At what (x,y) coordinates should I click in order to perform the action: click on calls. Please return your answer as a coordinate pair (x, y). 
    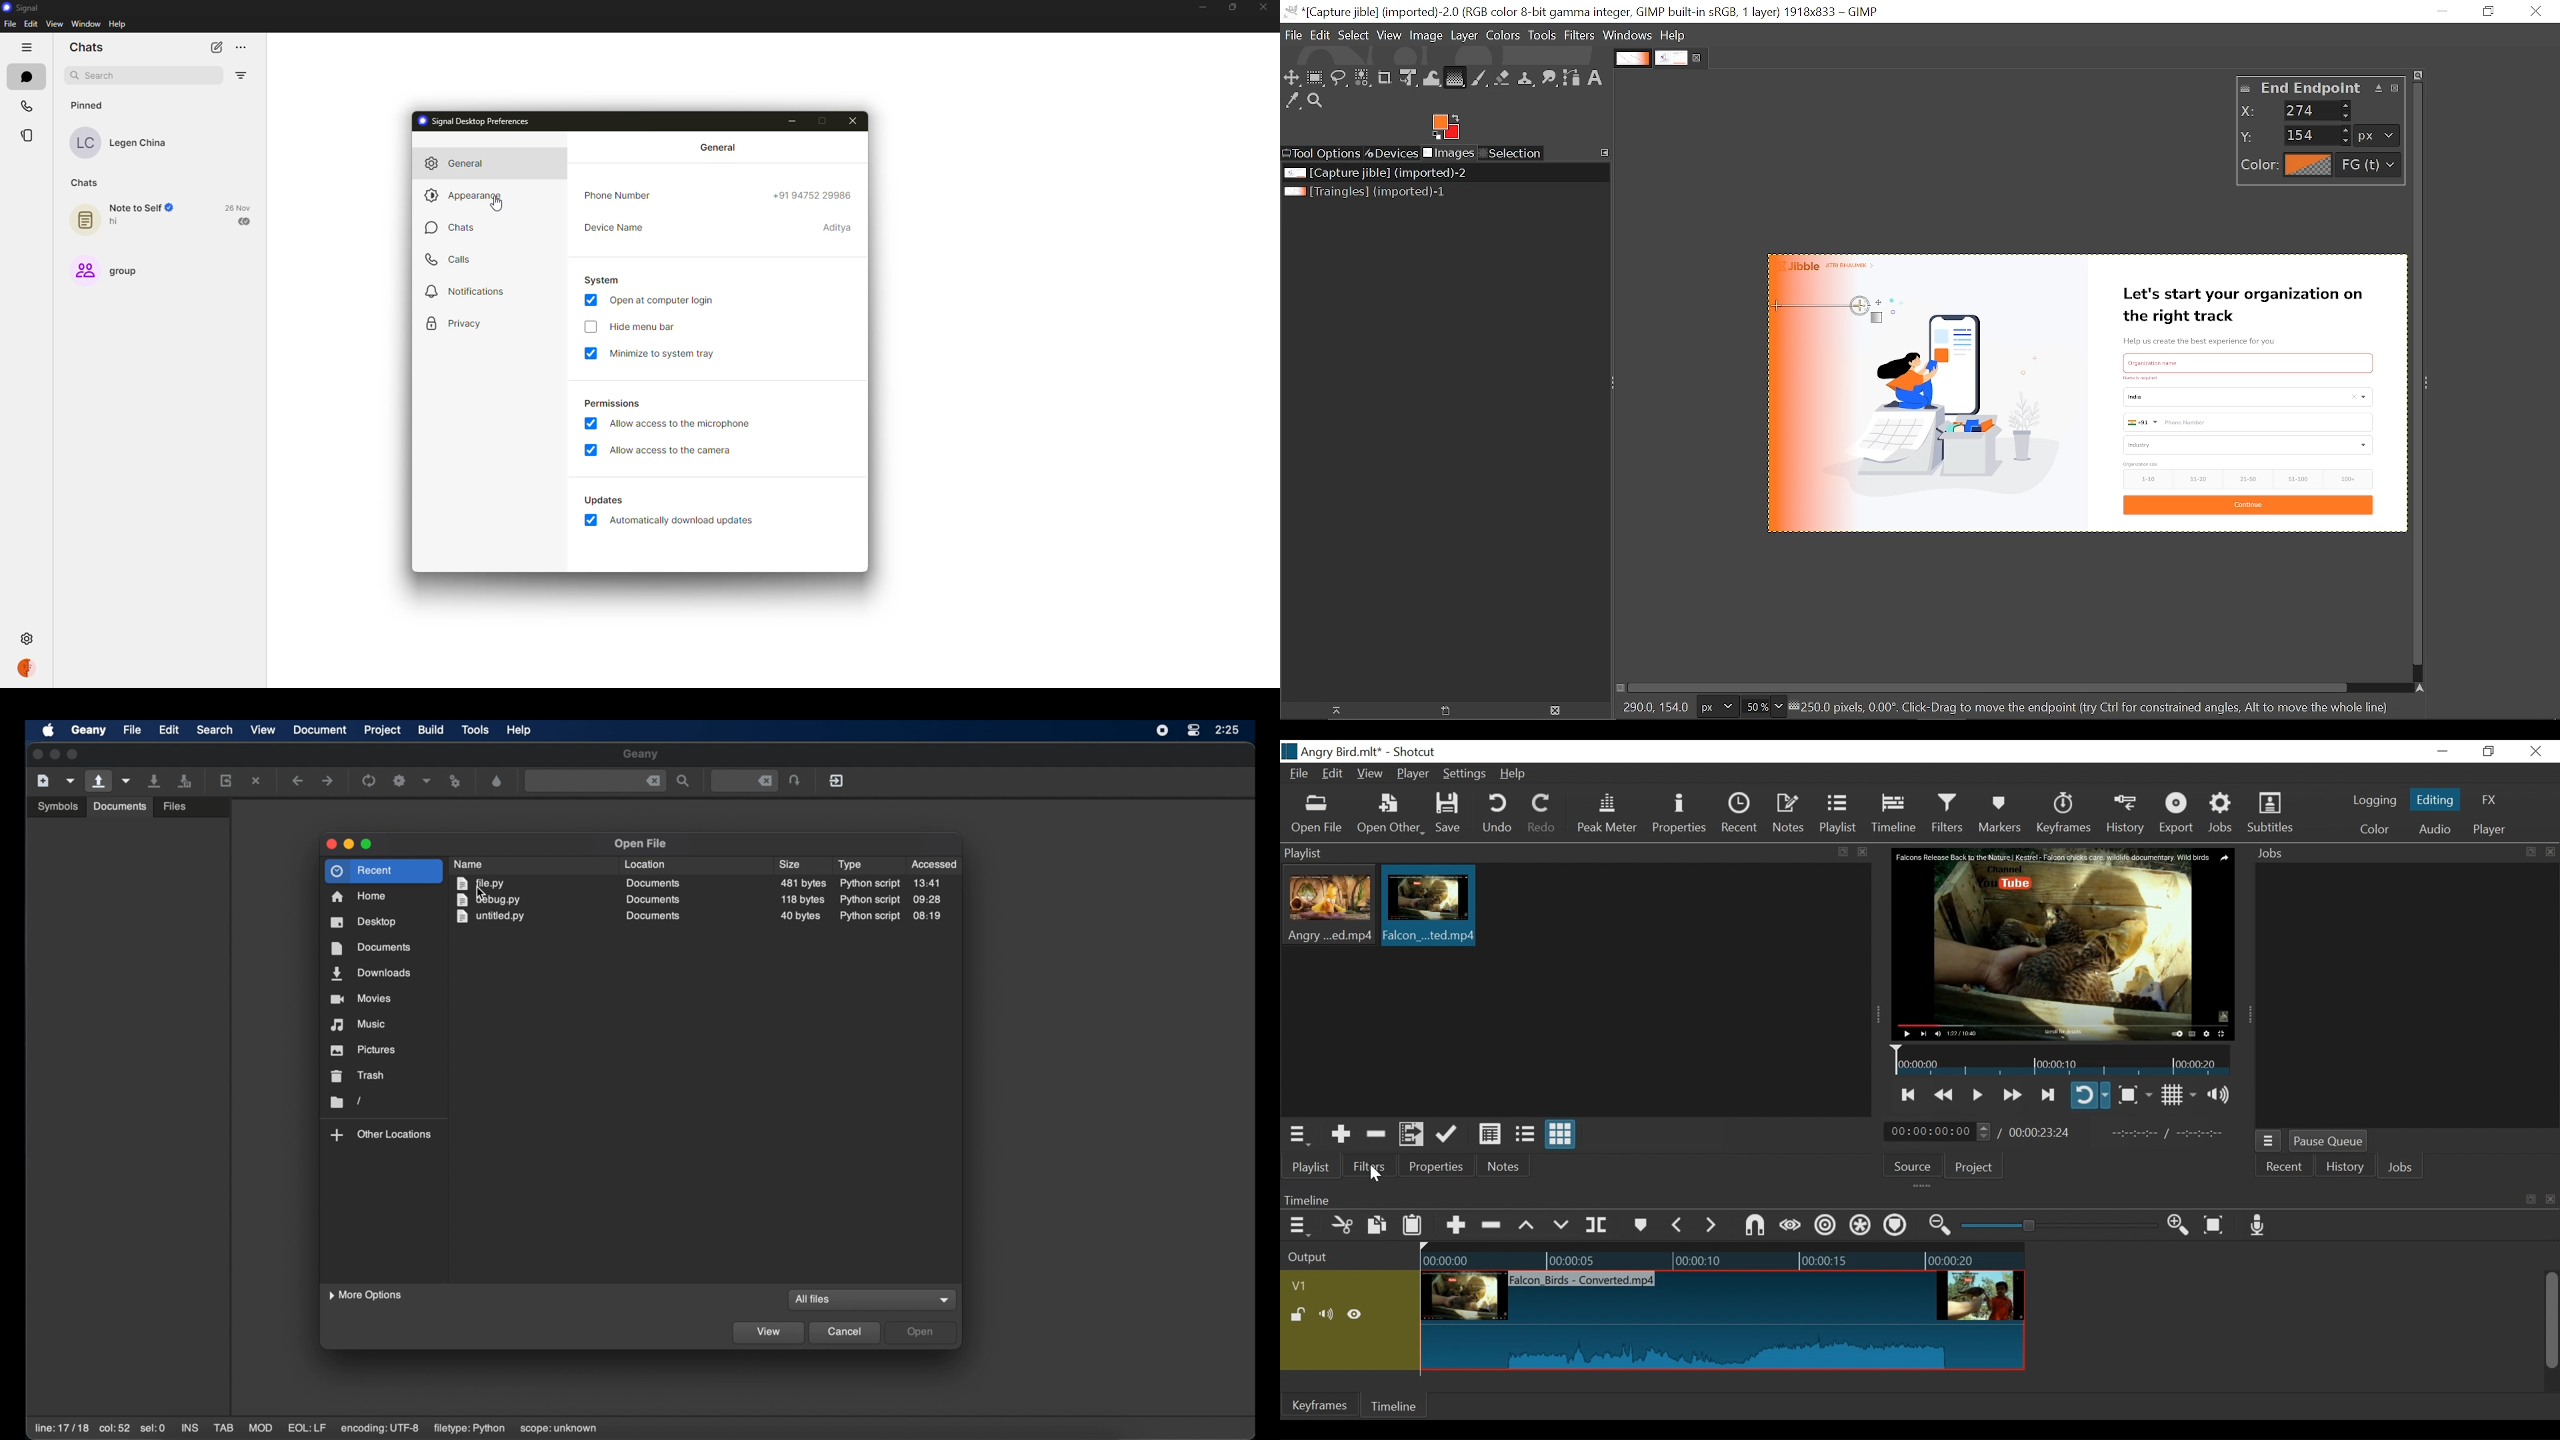
    Looking at the image, I should click on (28, 105).